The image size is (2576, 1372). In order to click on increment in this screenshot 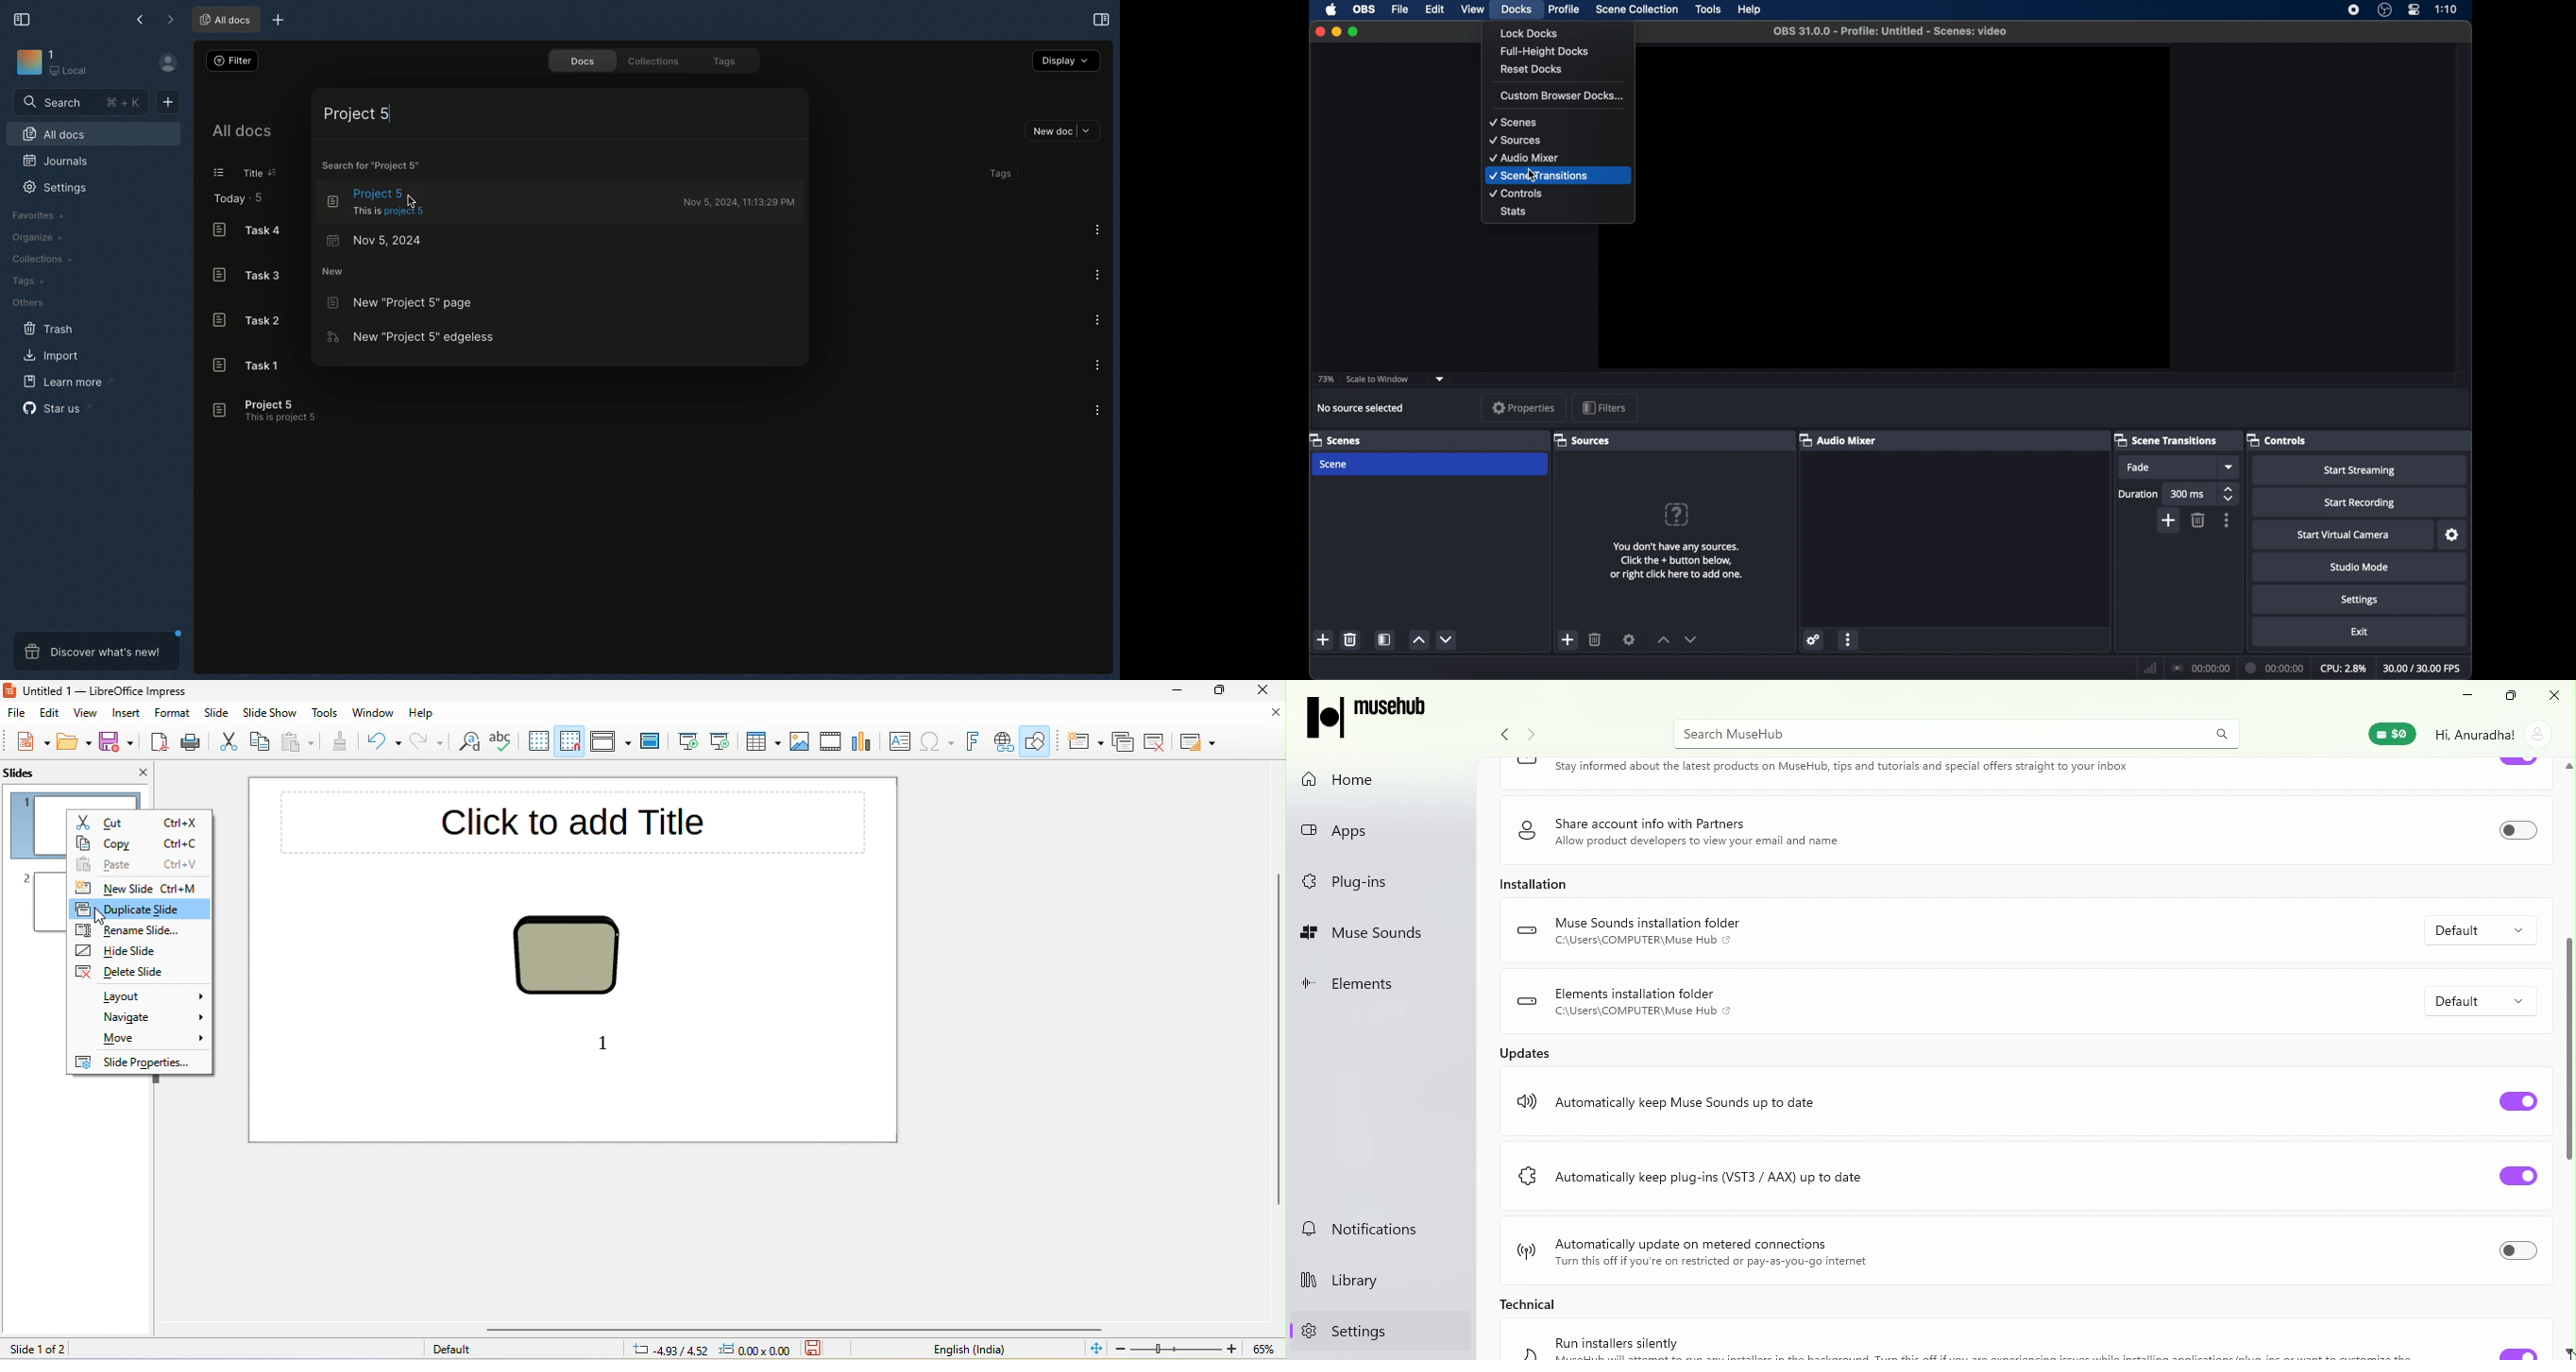, I will do `click(1418, 640)`.